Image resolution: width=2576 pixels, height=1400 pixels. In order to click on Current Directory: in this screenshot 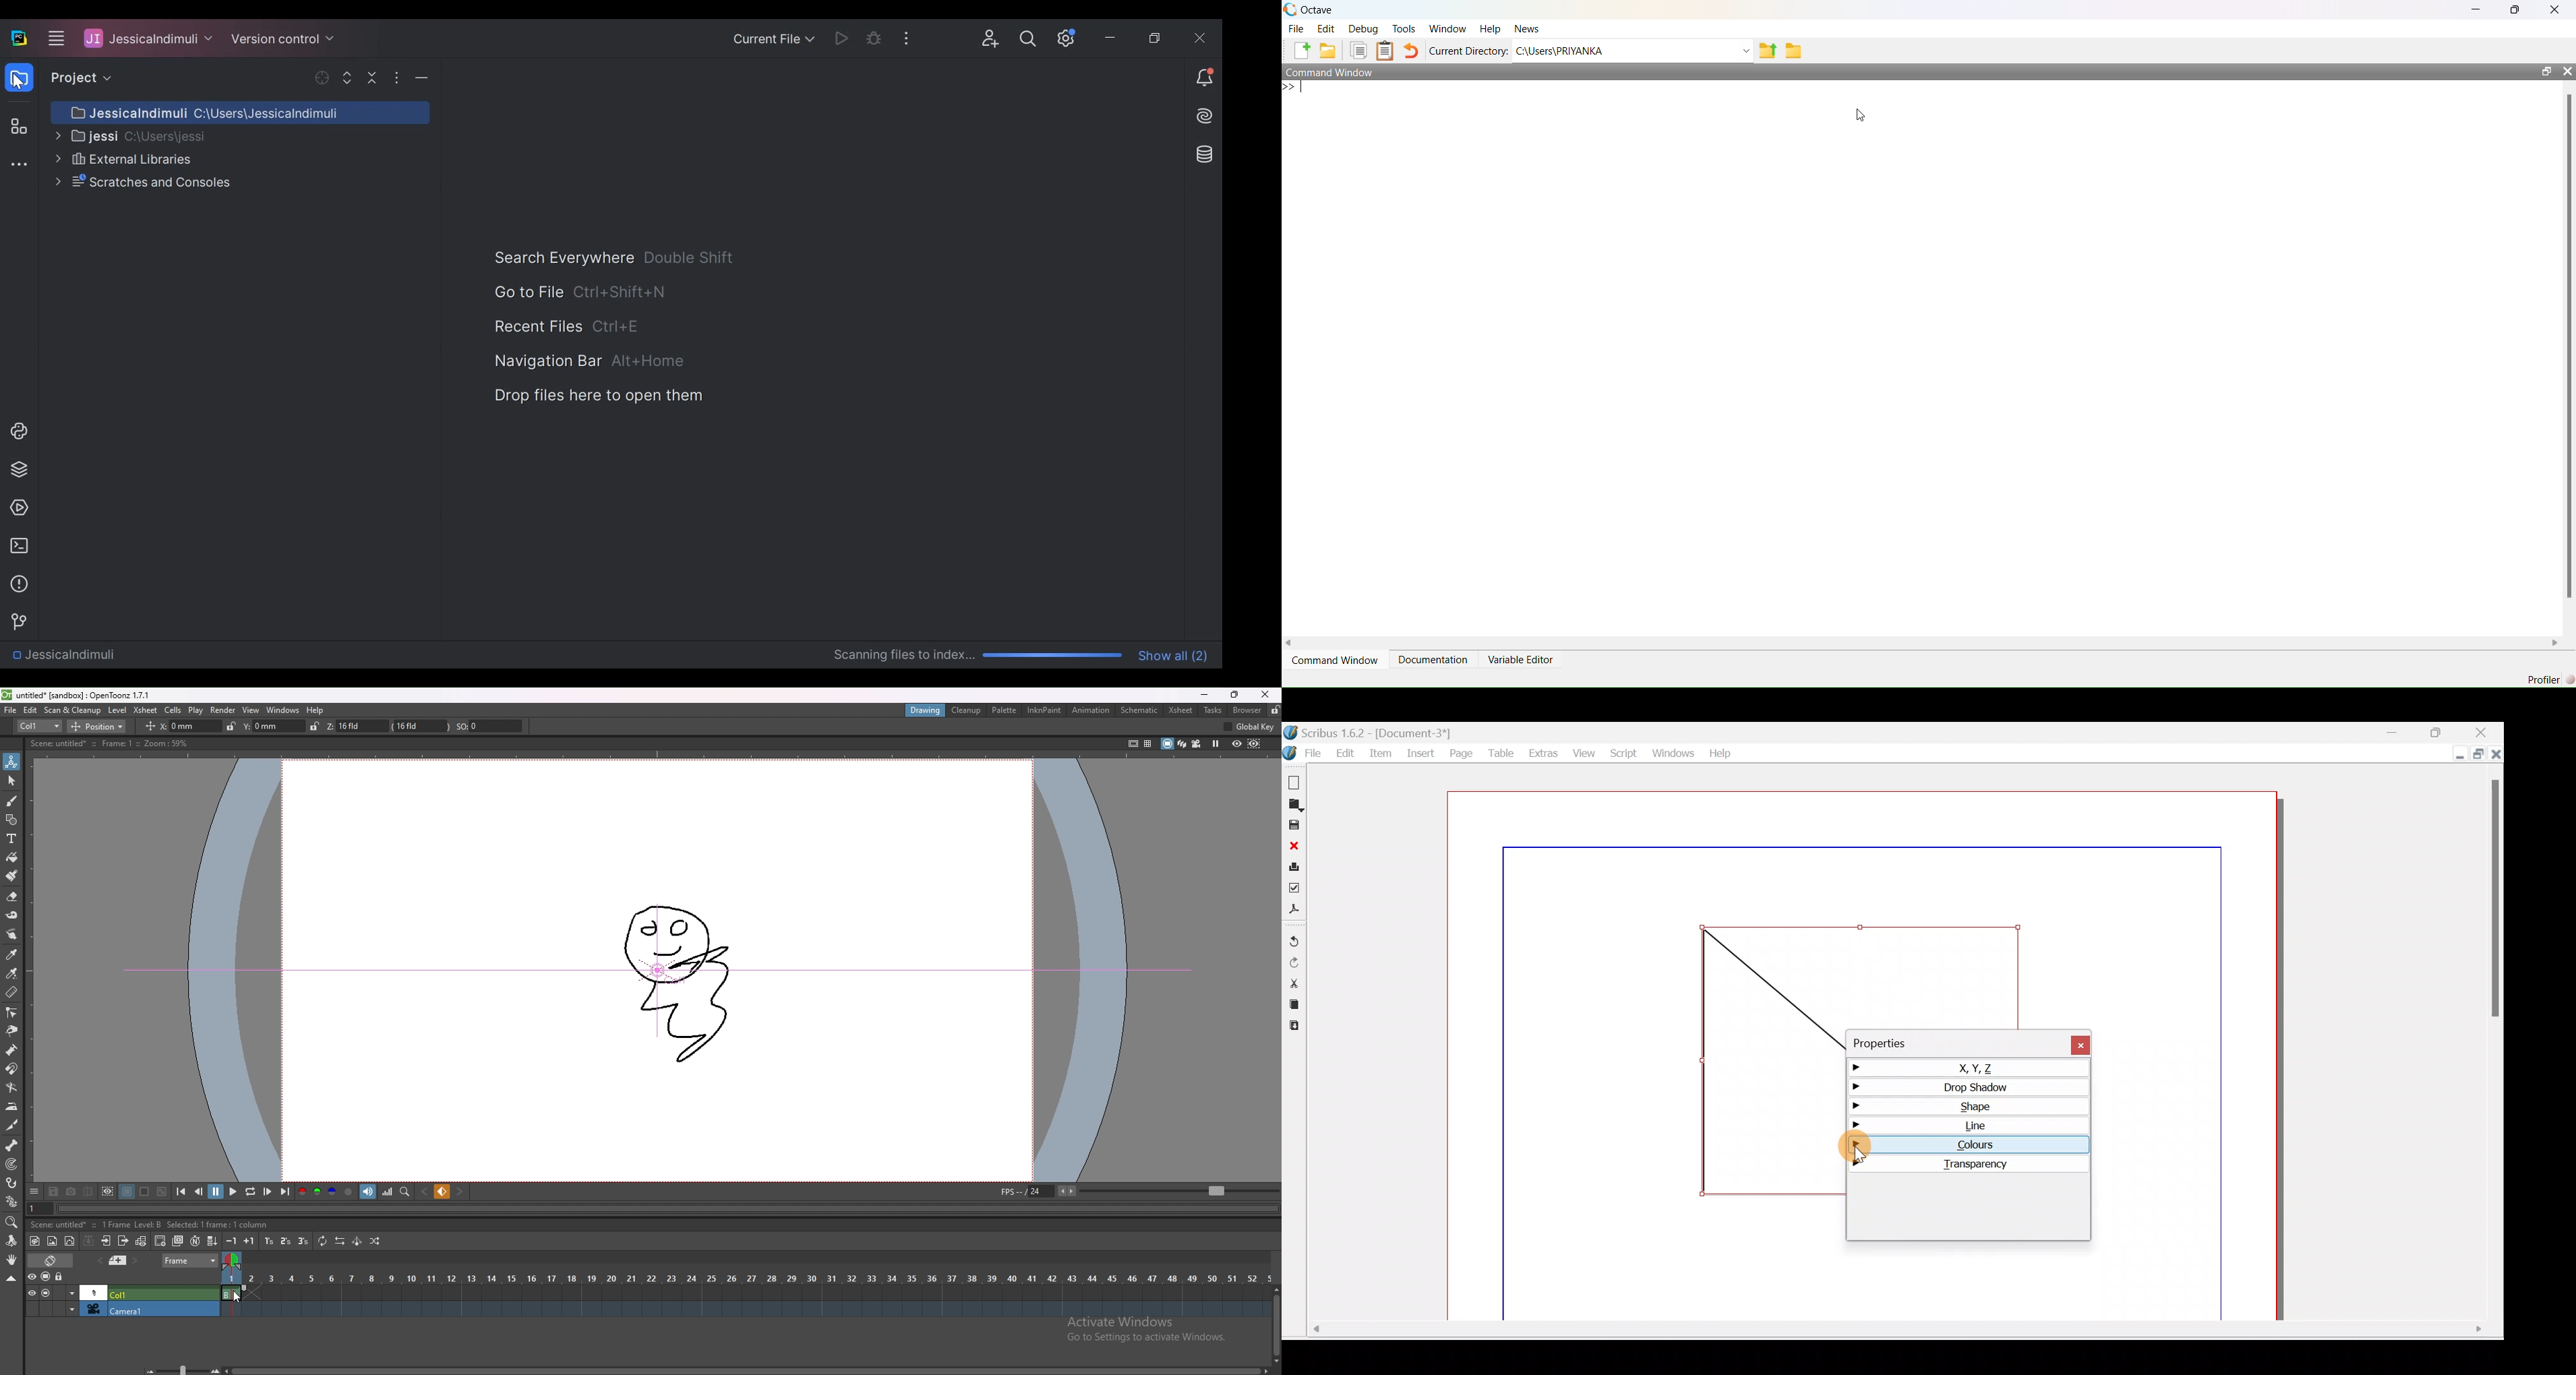, I will do `click(1469, 52)`.